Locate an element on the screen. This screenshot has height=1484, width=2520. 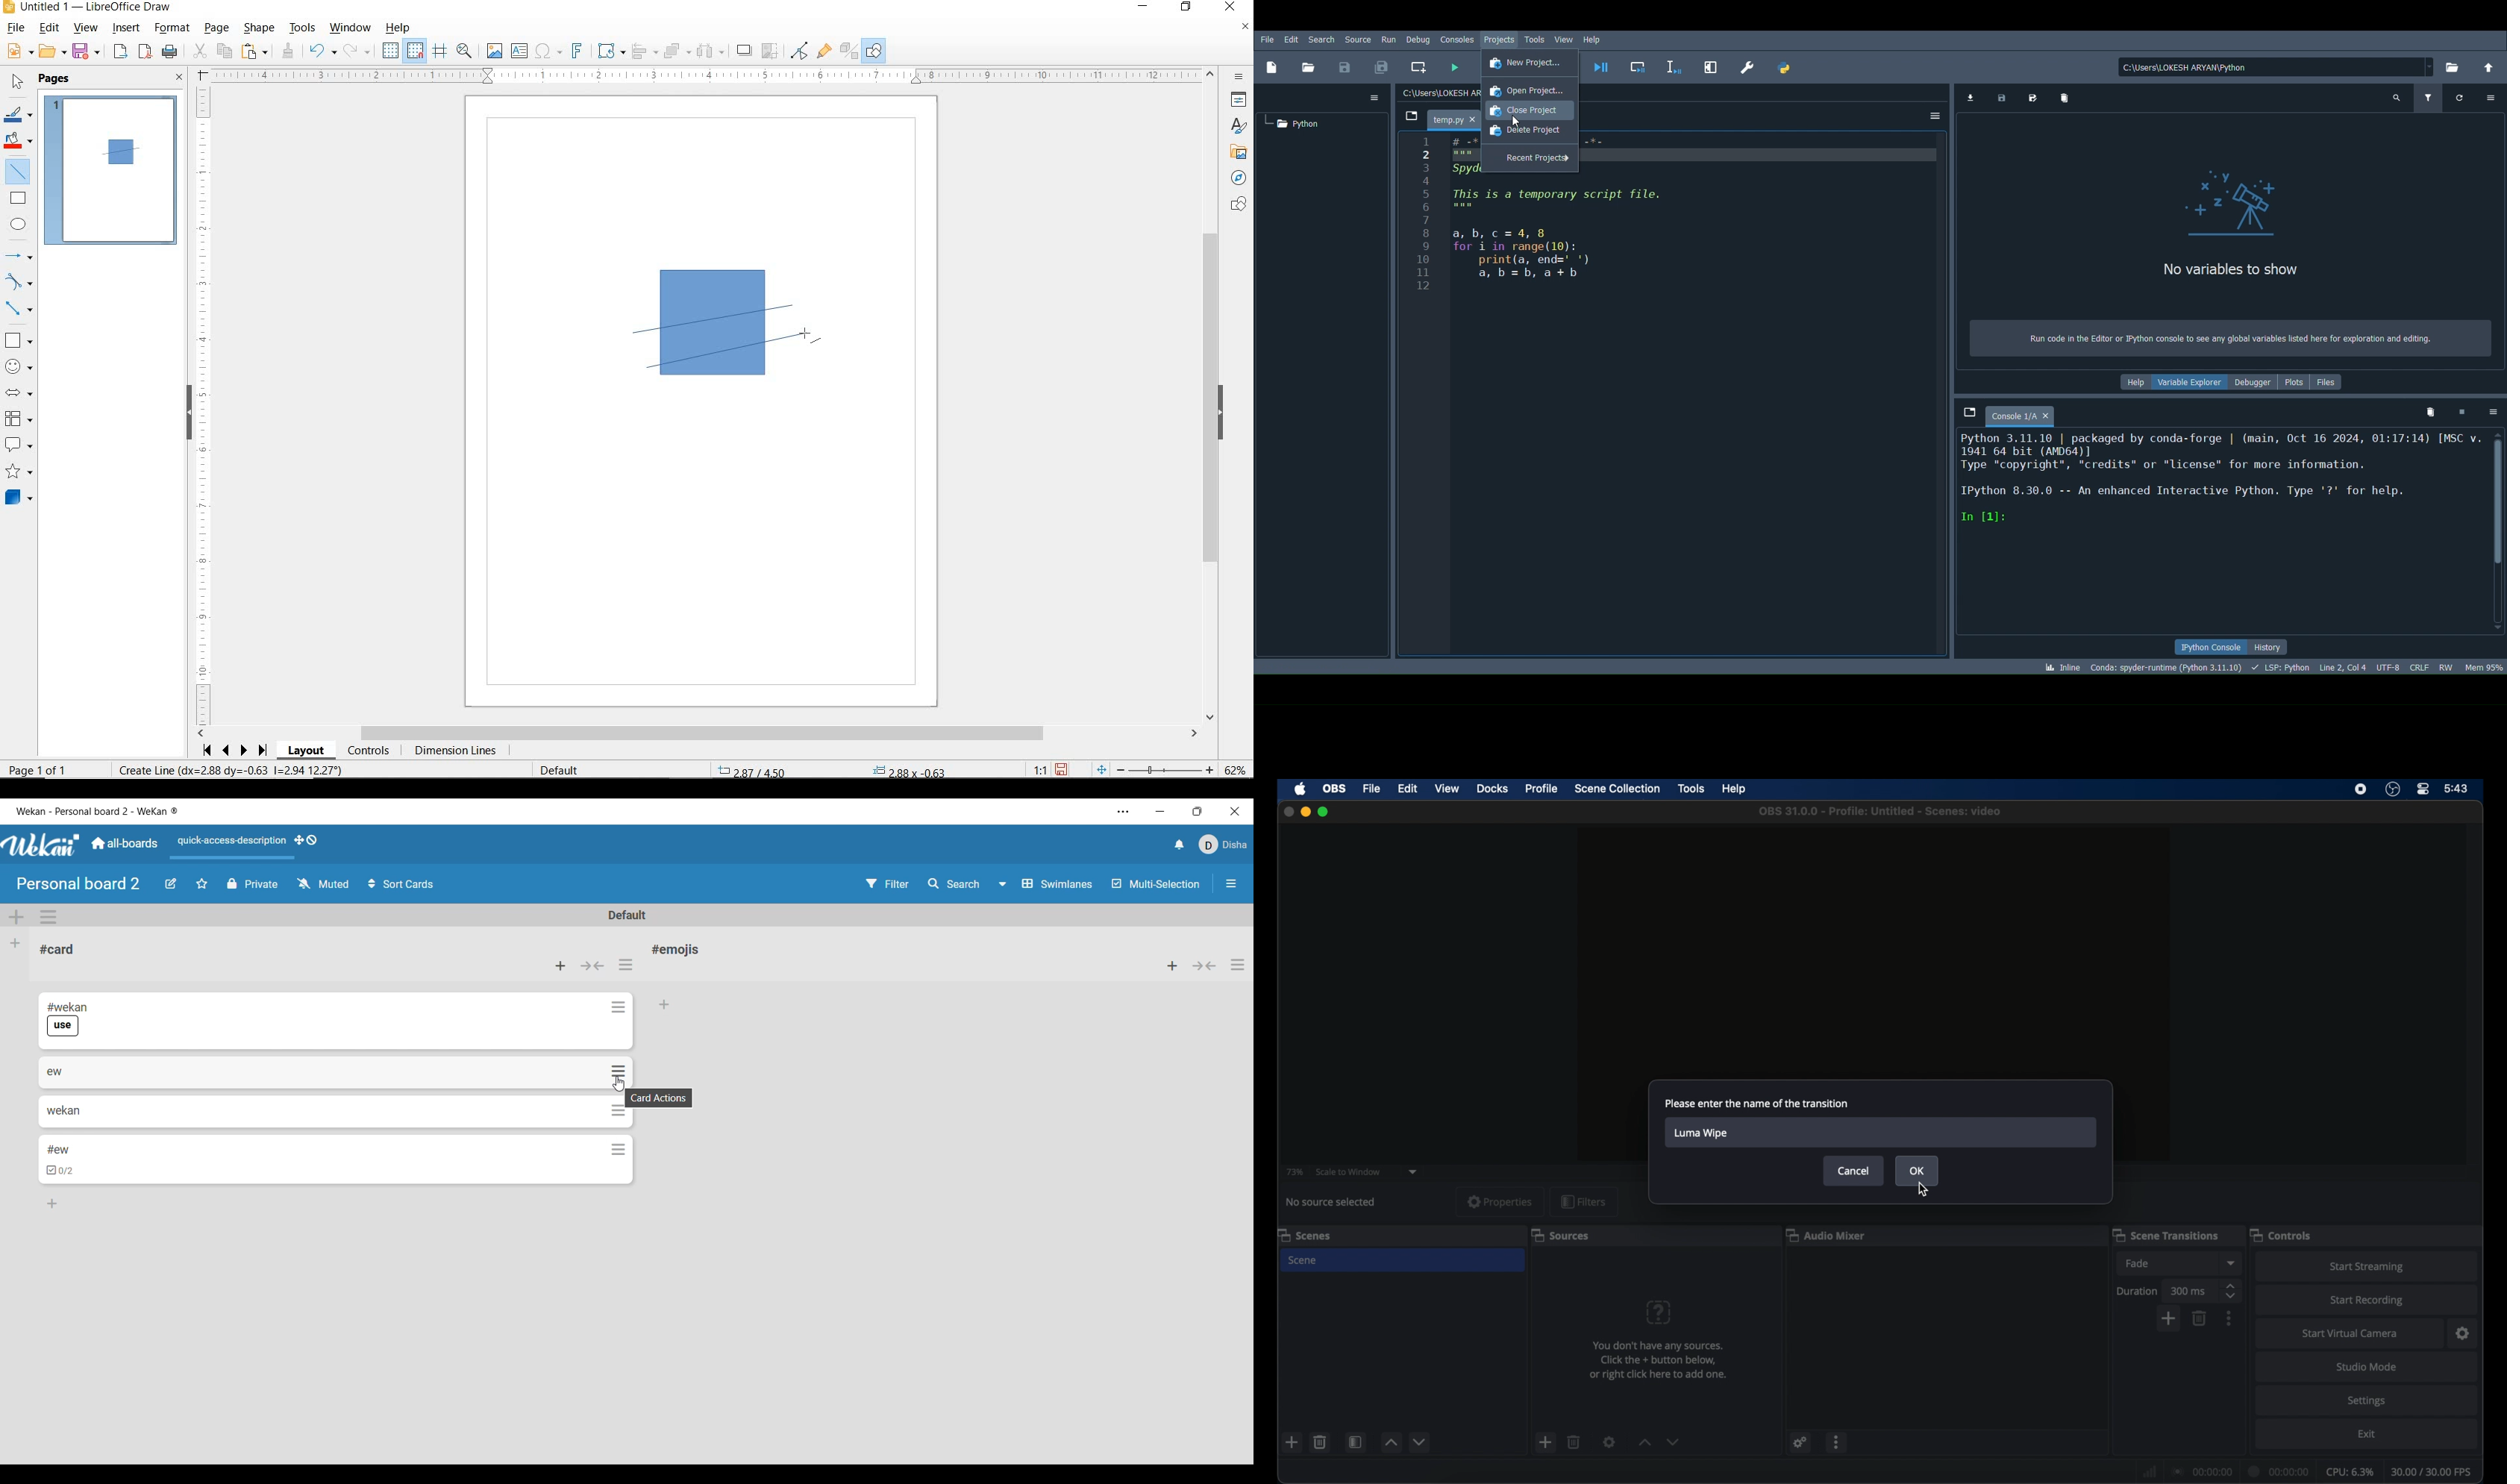
ALIGN OBJECTS is located at coordinates (644, 51).